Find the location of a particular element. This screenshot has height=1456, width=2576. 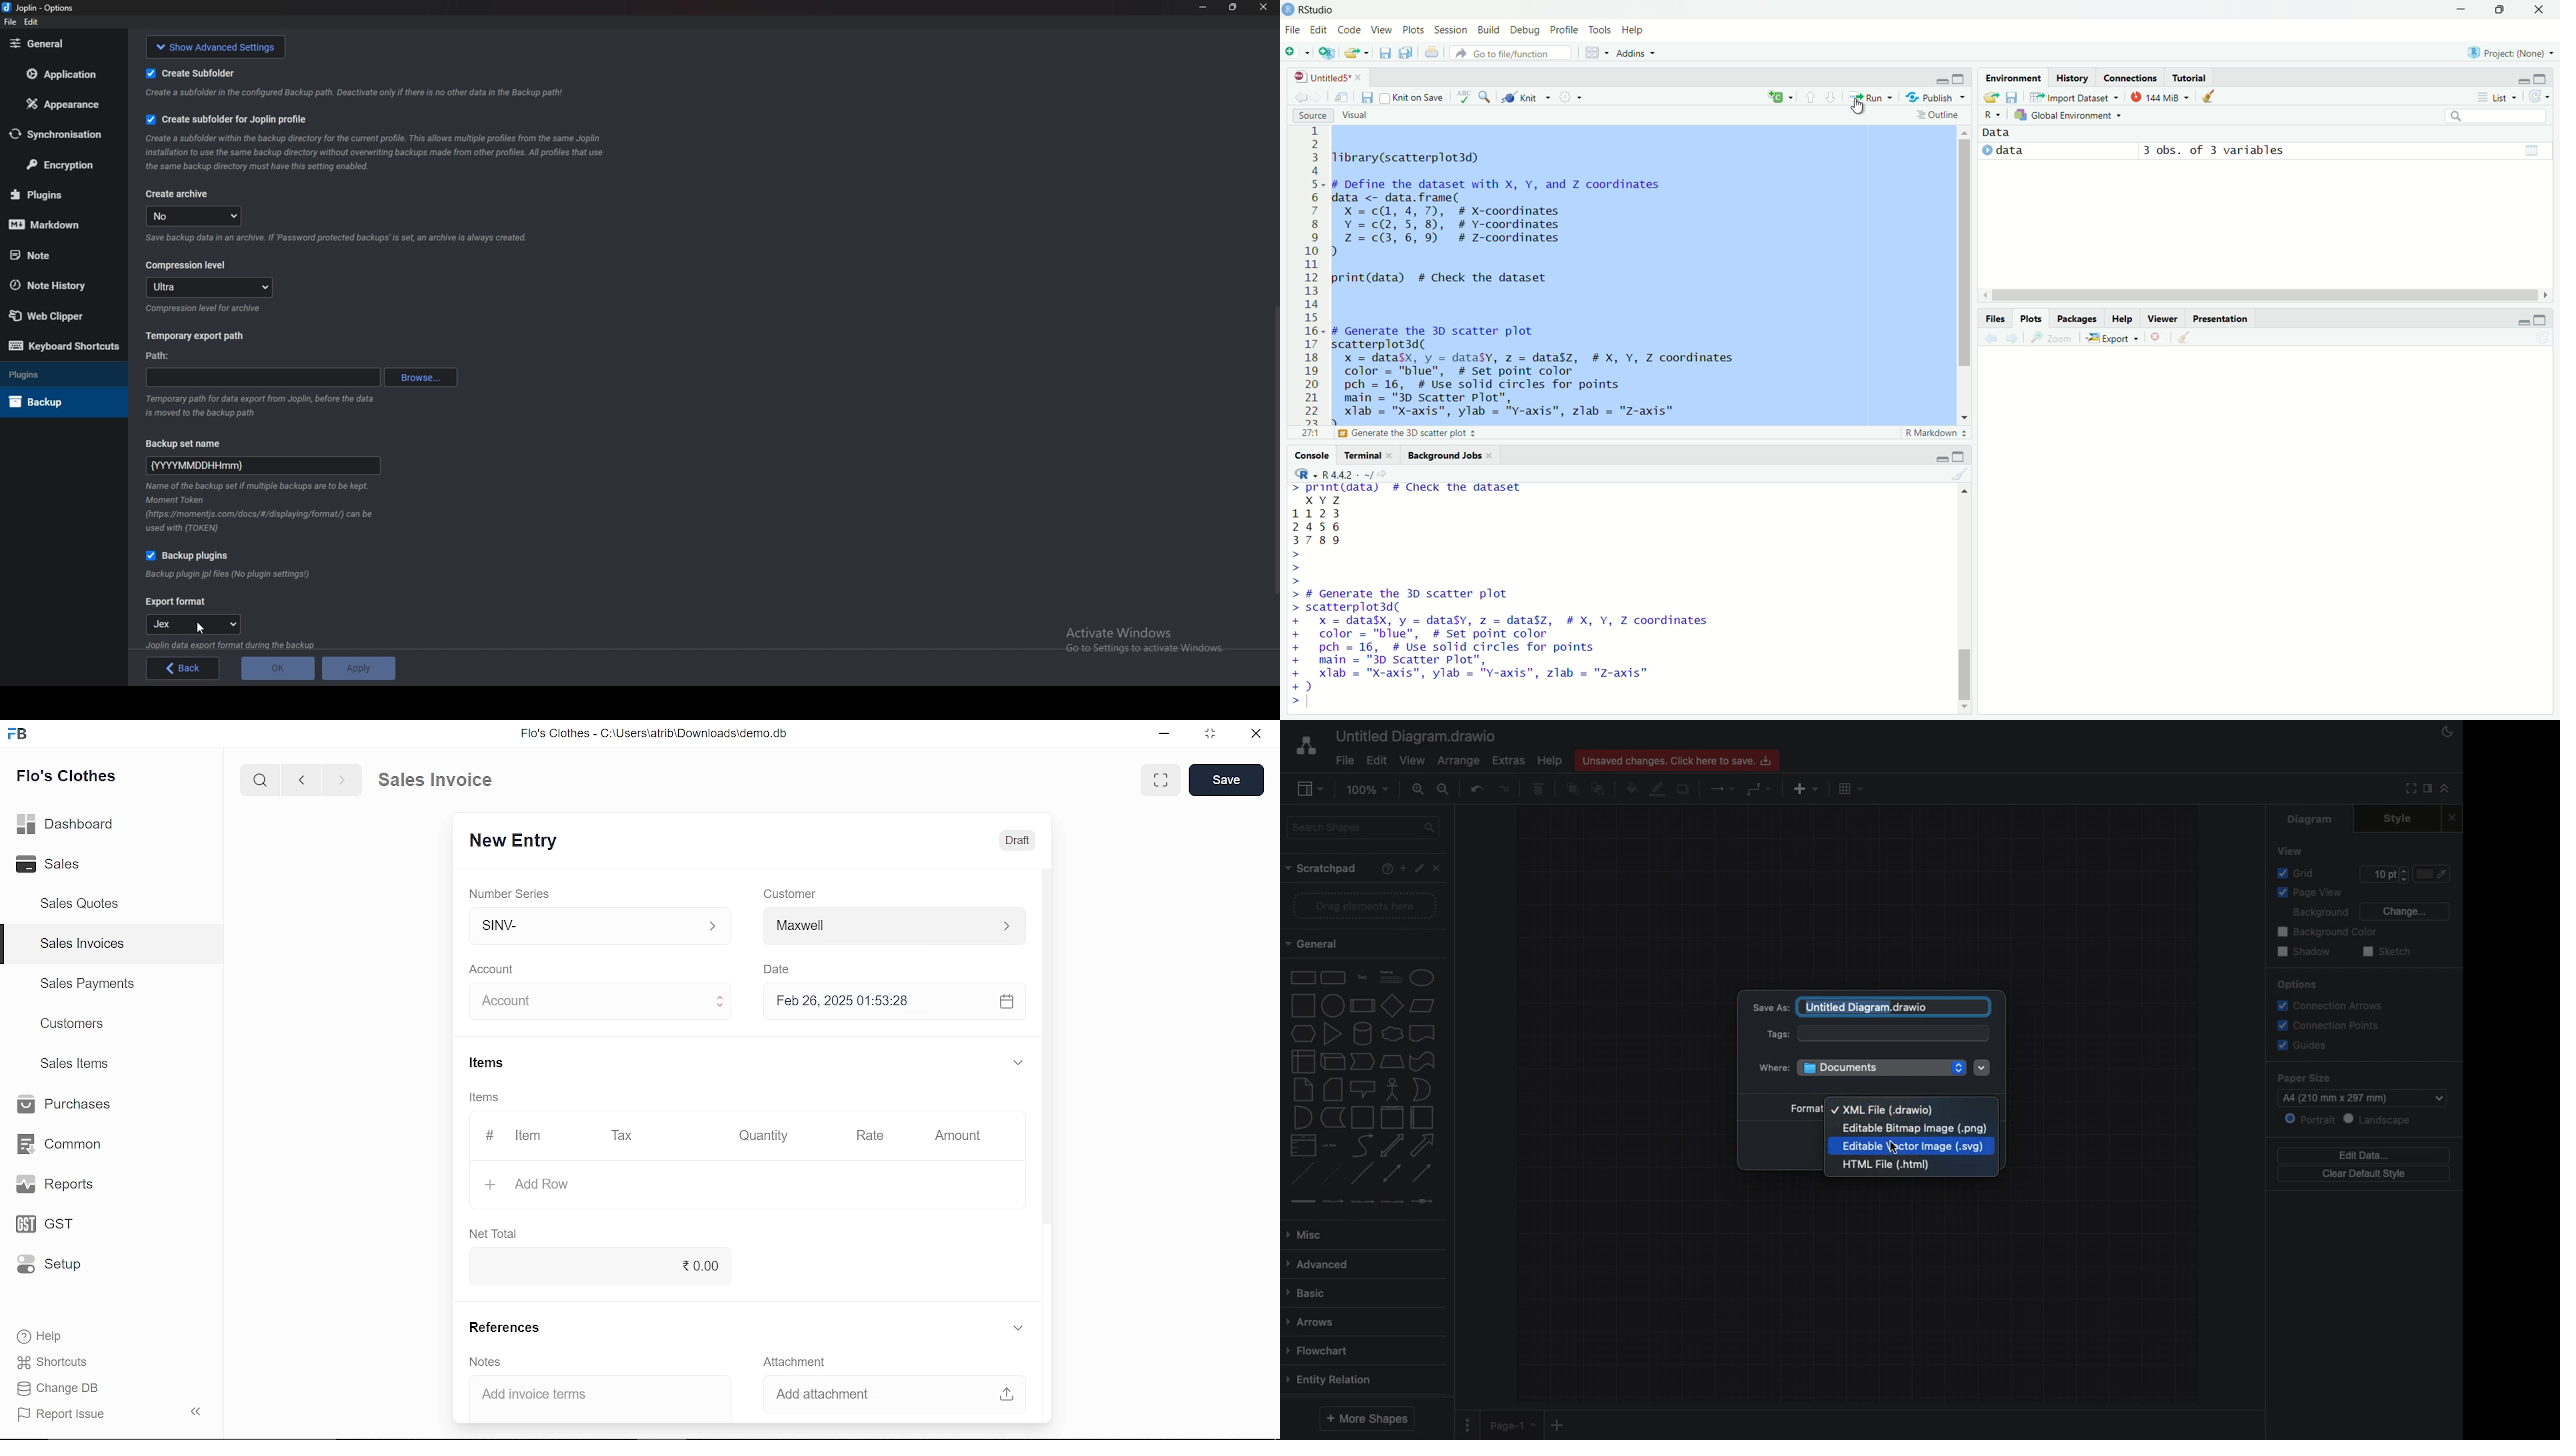

Sales is located at coordinates (70, 865).